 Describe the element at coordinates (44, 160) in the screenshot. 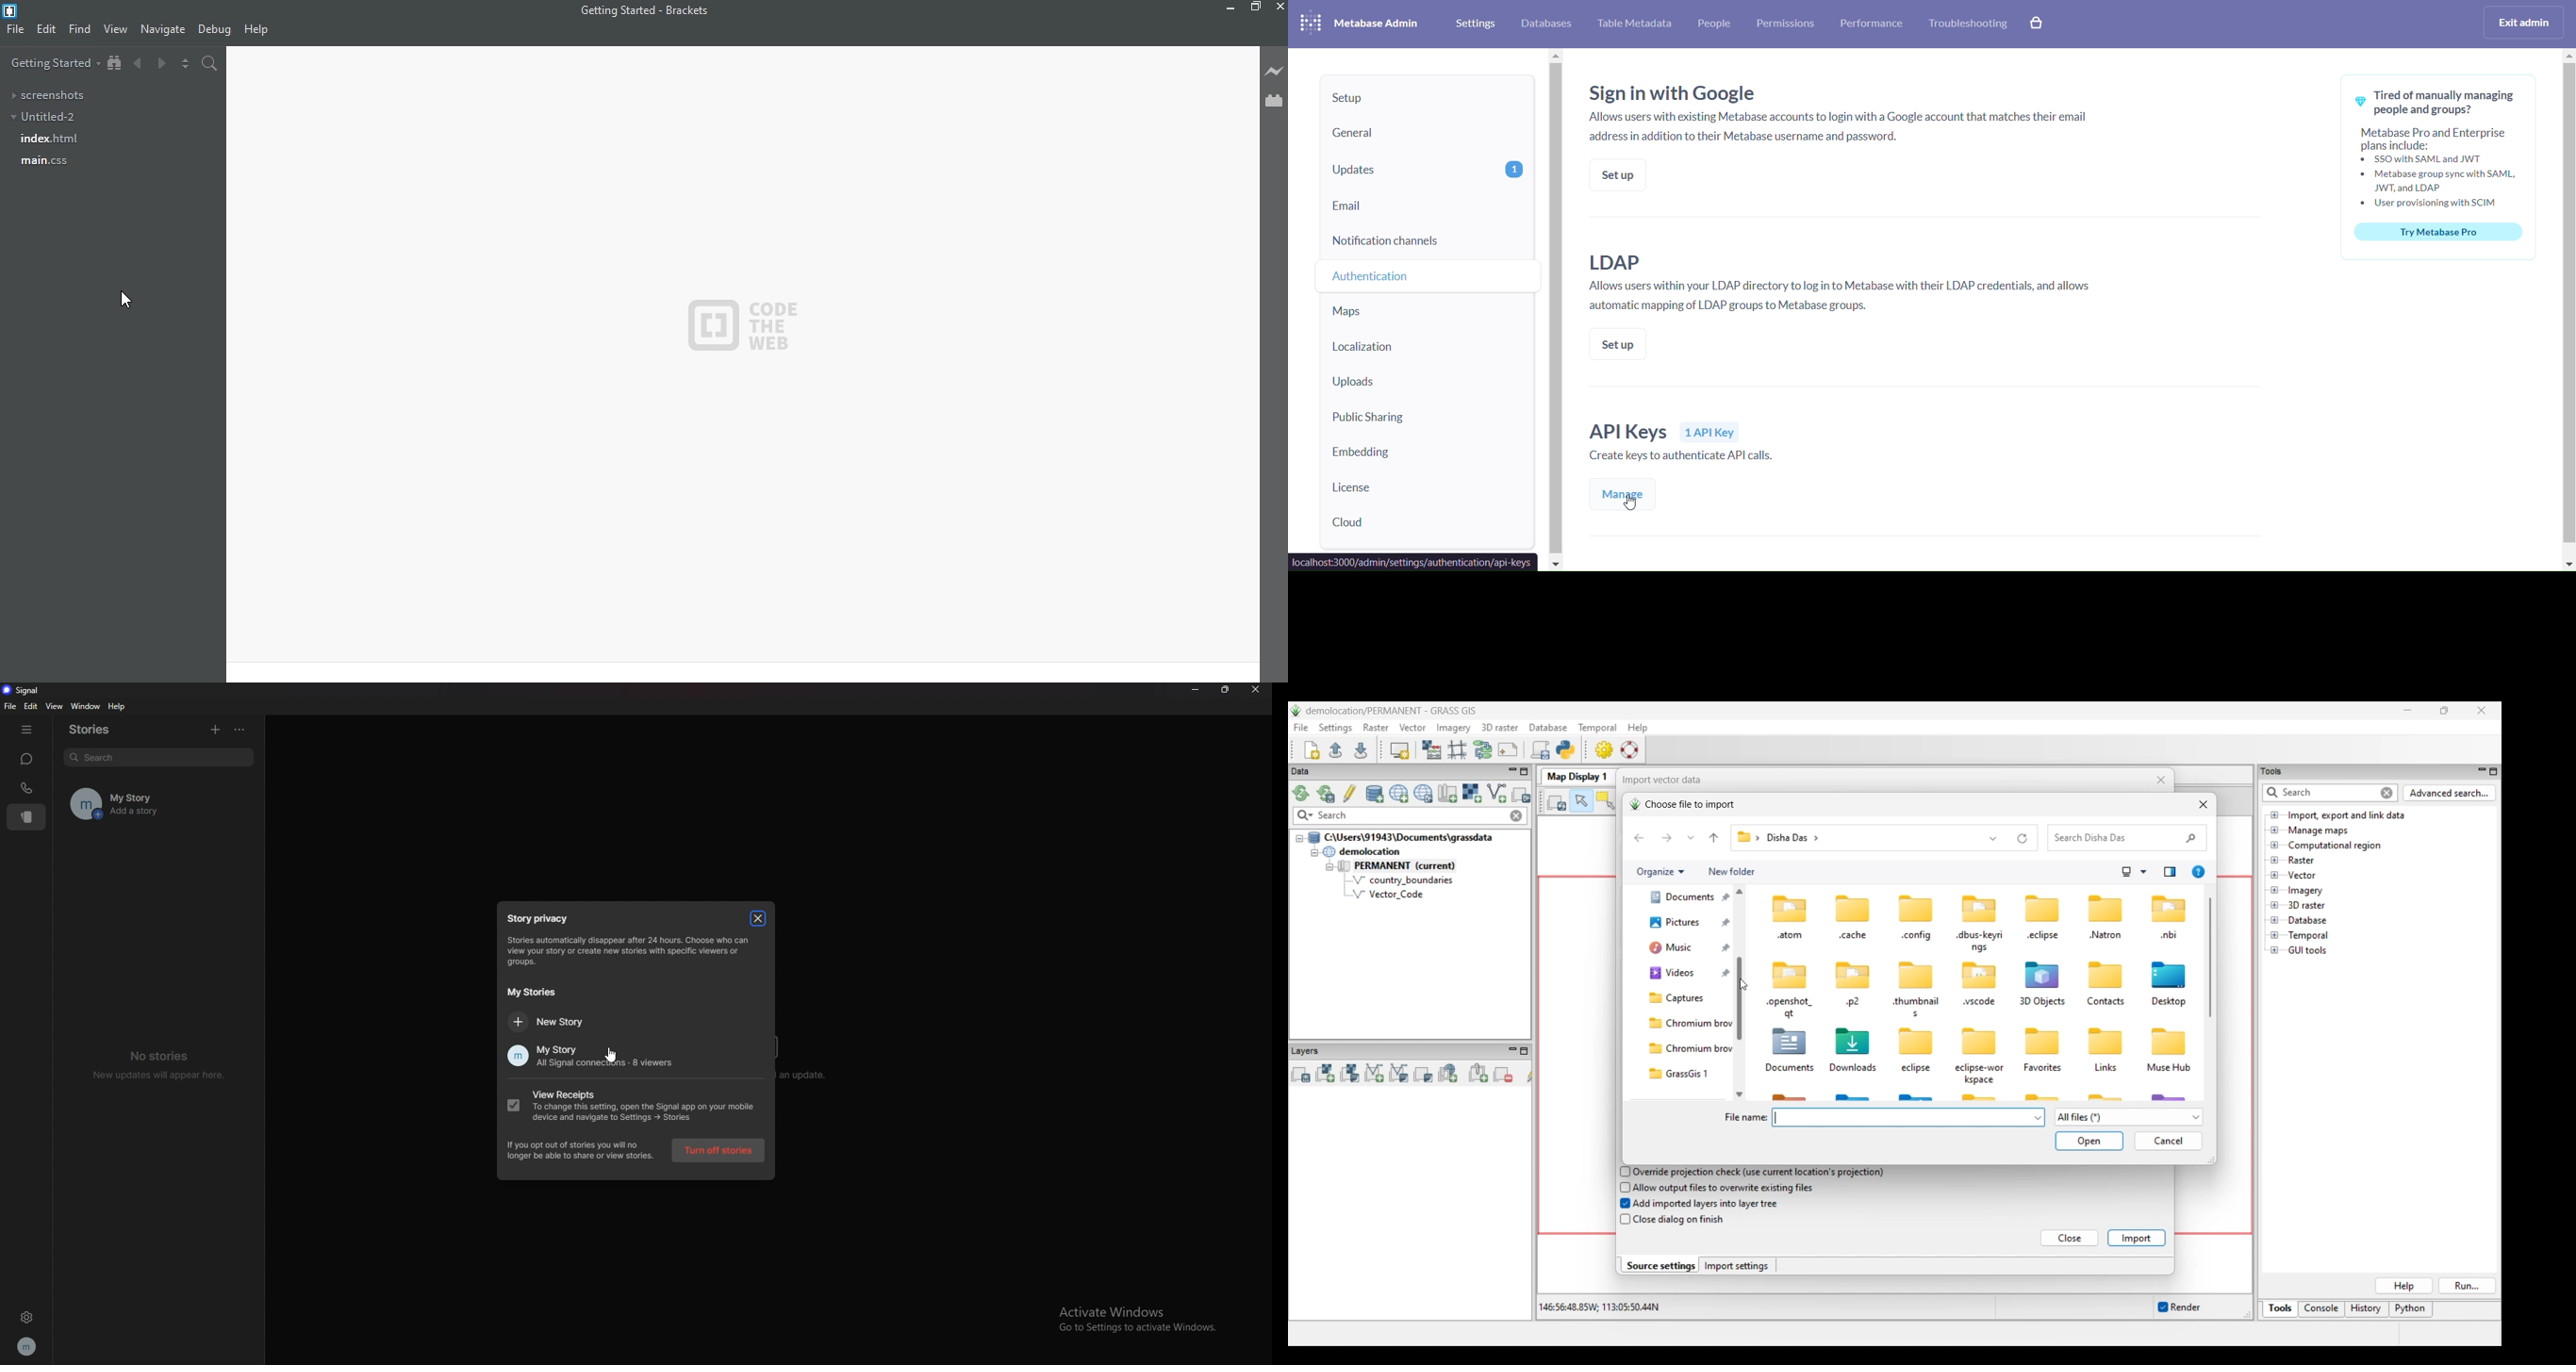

I see `main.css` at that location.